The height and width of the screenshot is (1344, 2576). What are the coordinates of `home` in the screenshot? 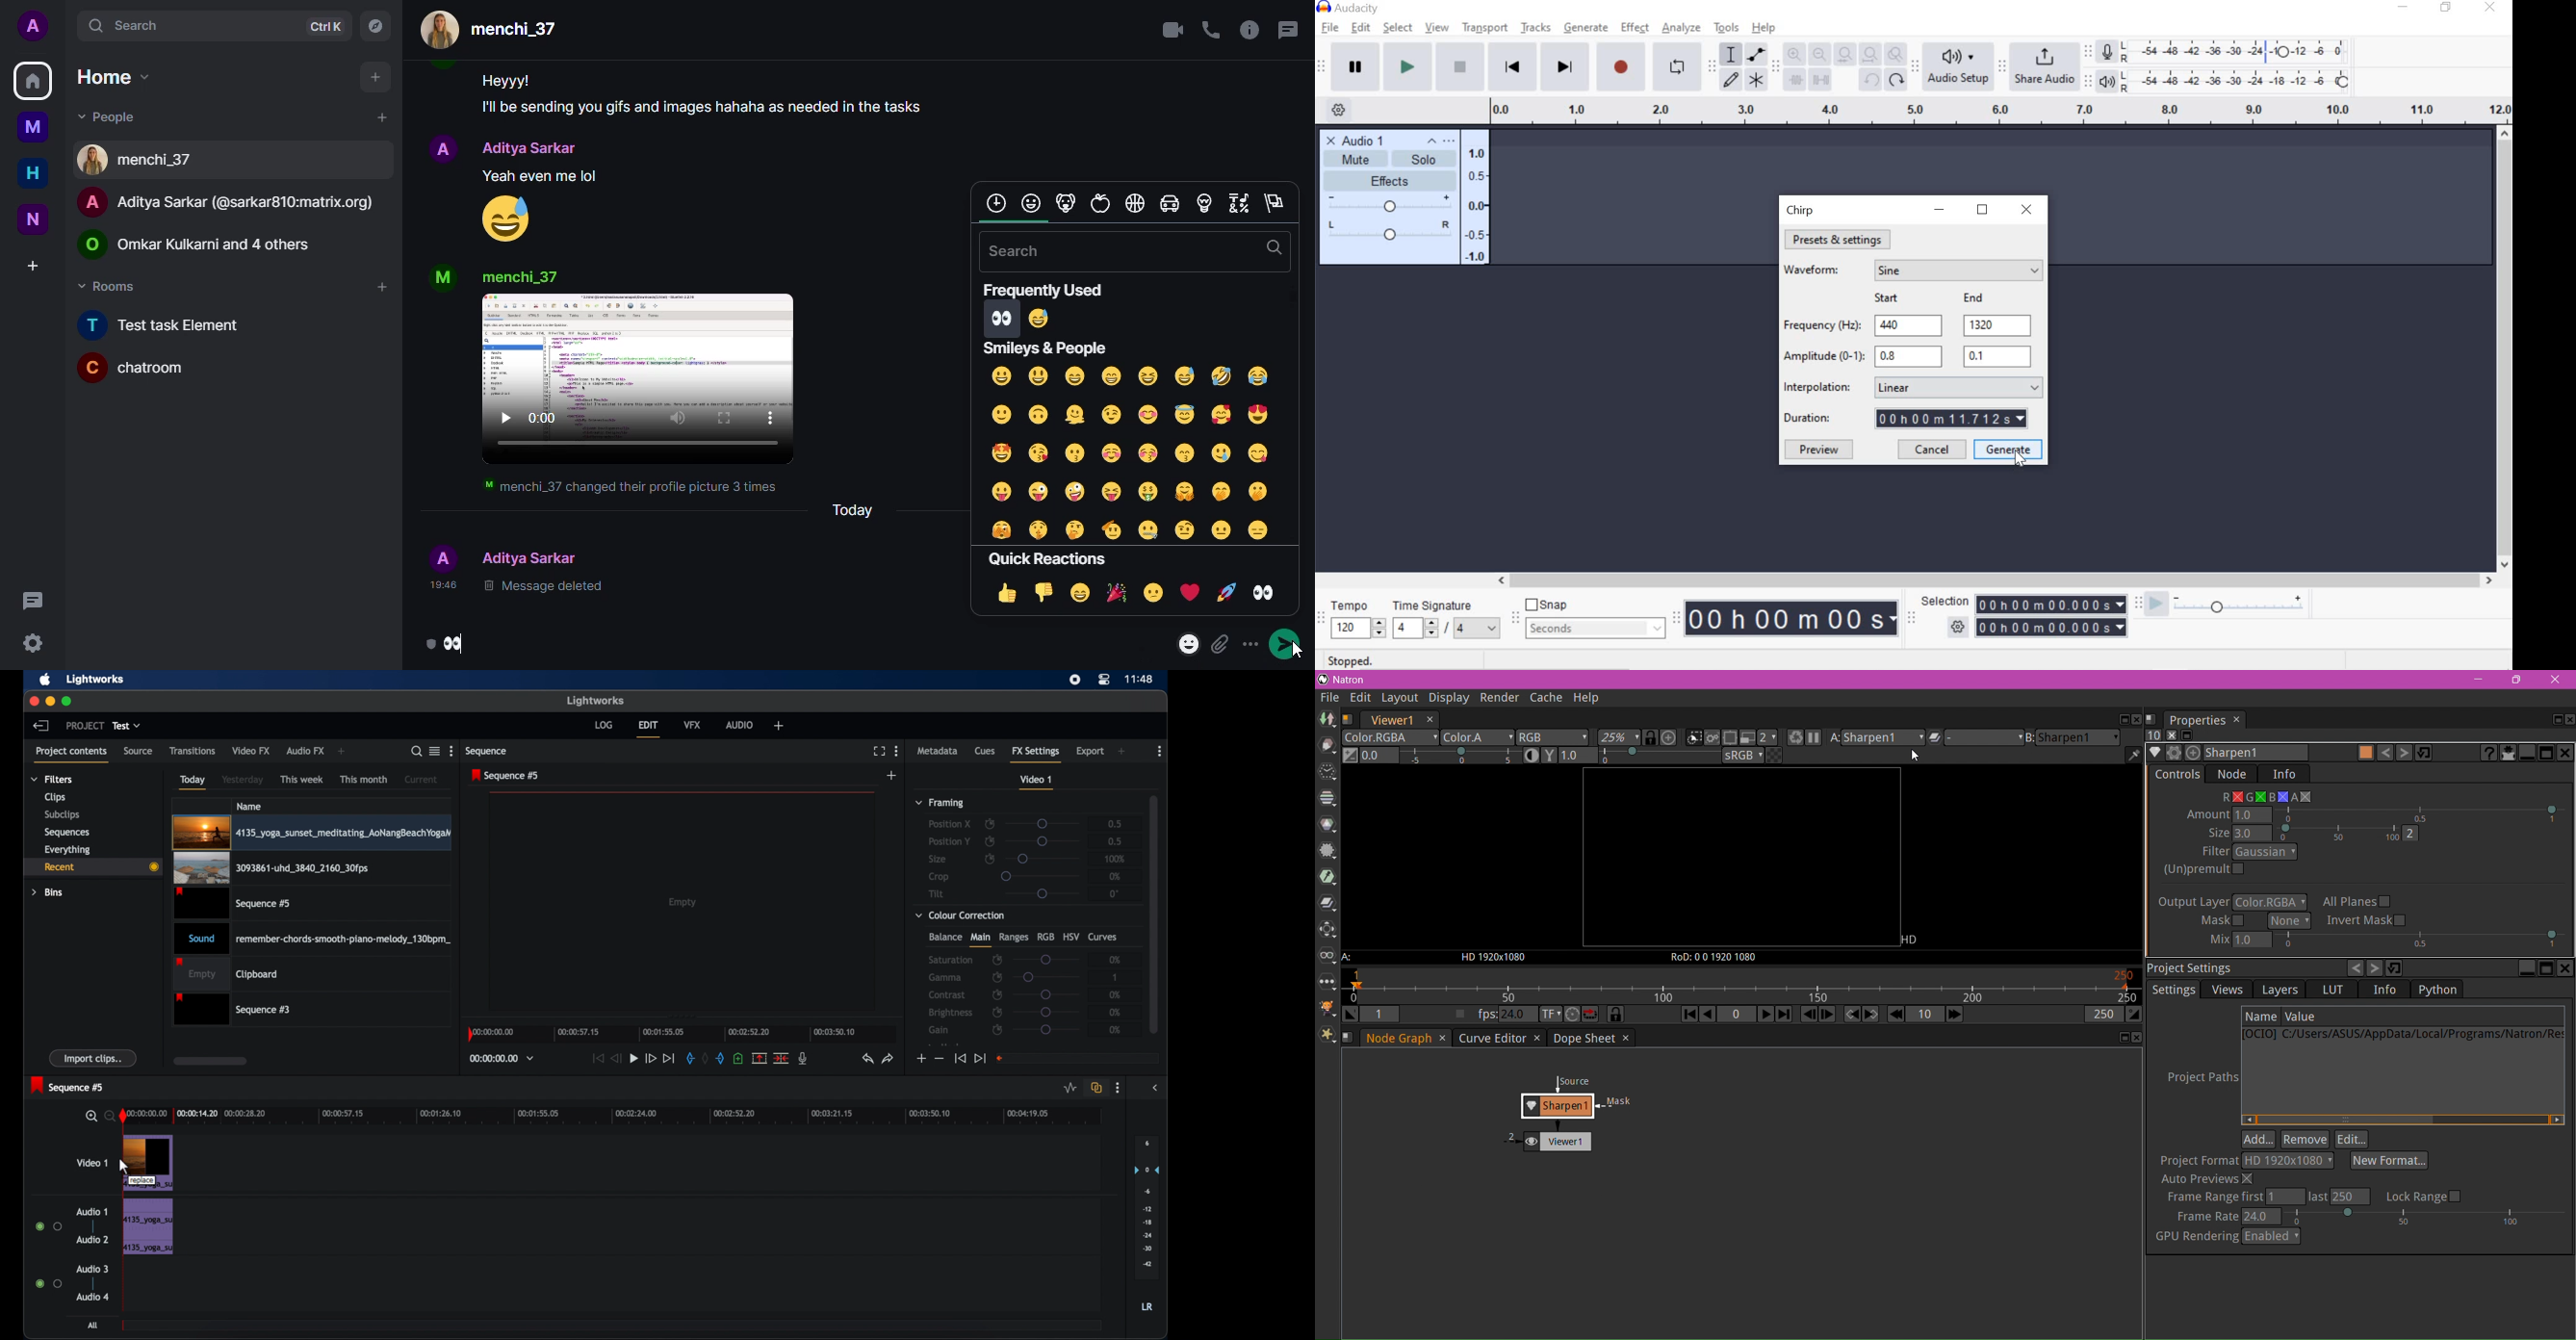 It's located at (33, 173).